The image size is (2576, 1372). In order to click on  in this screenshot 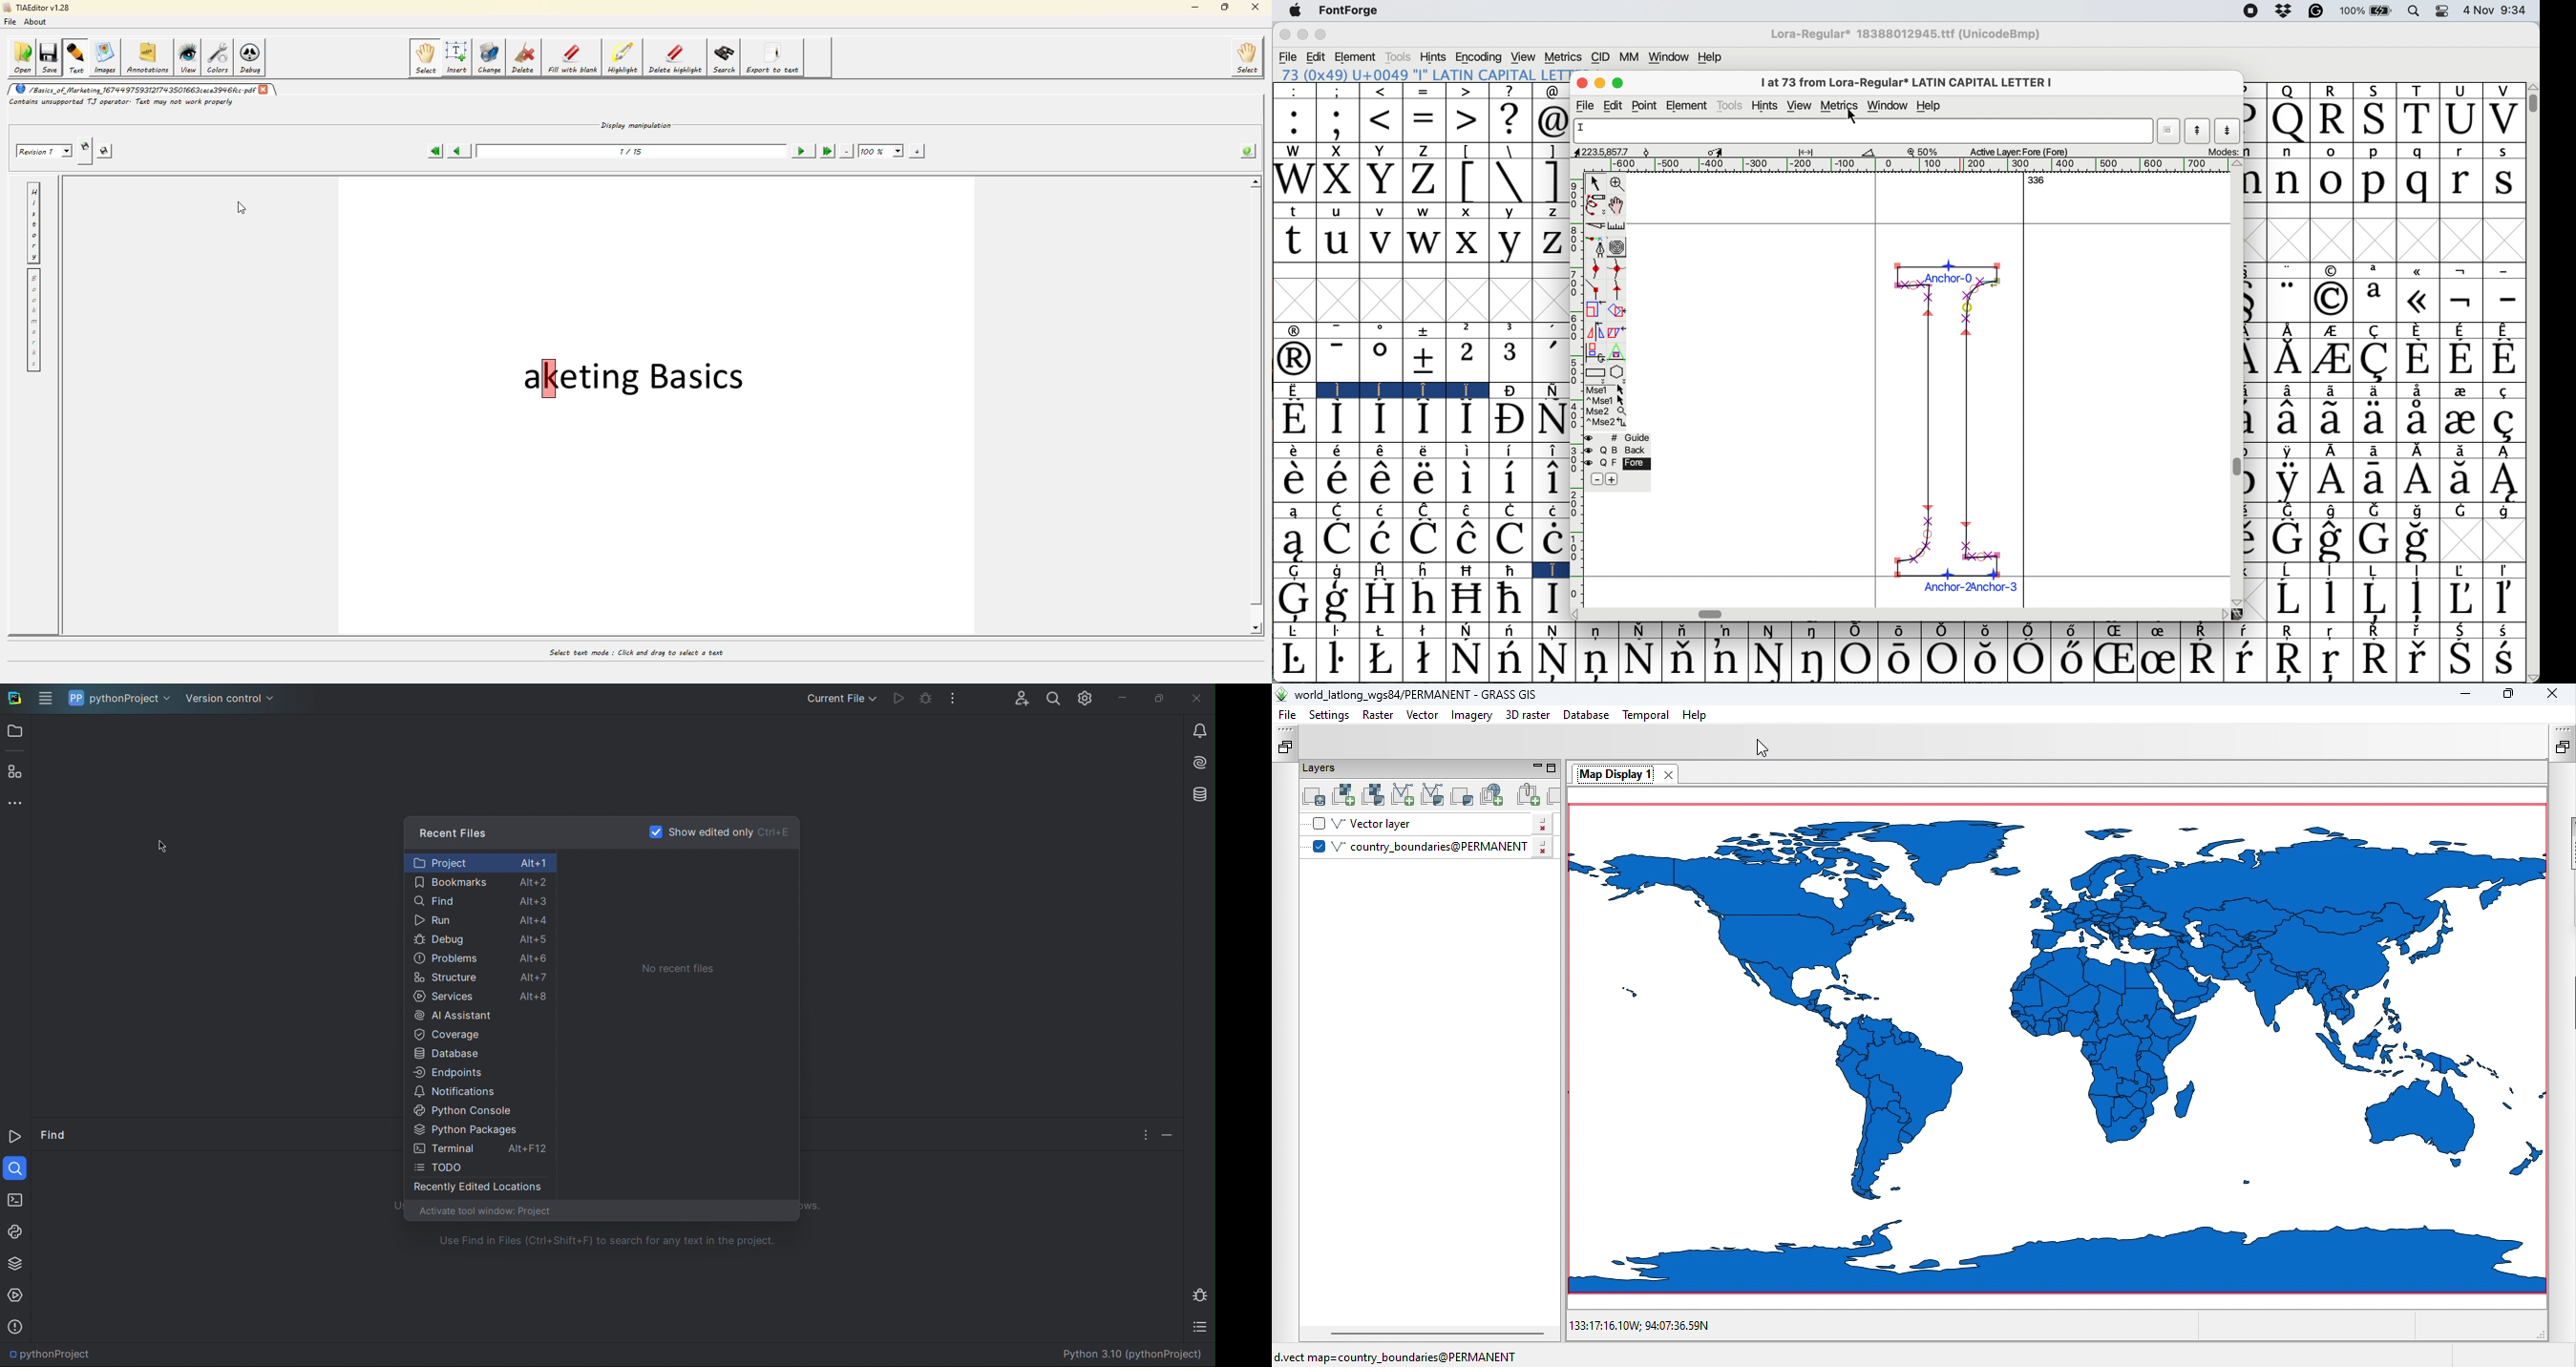, I will do `click(2239, 614)`.